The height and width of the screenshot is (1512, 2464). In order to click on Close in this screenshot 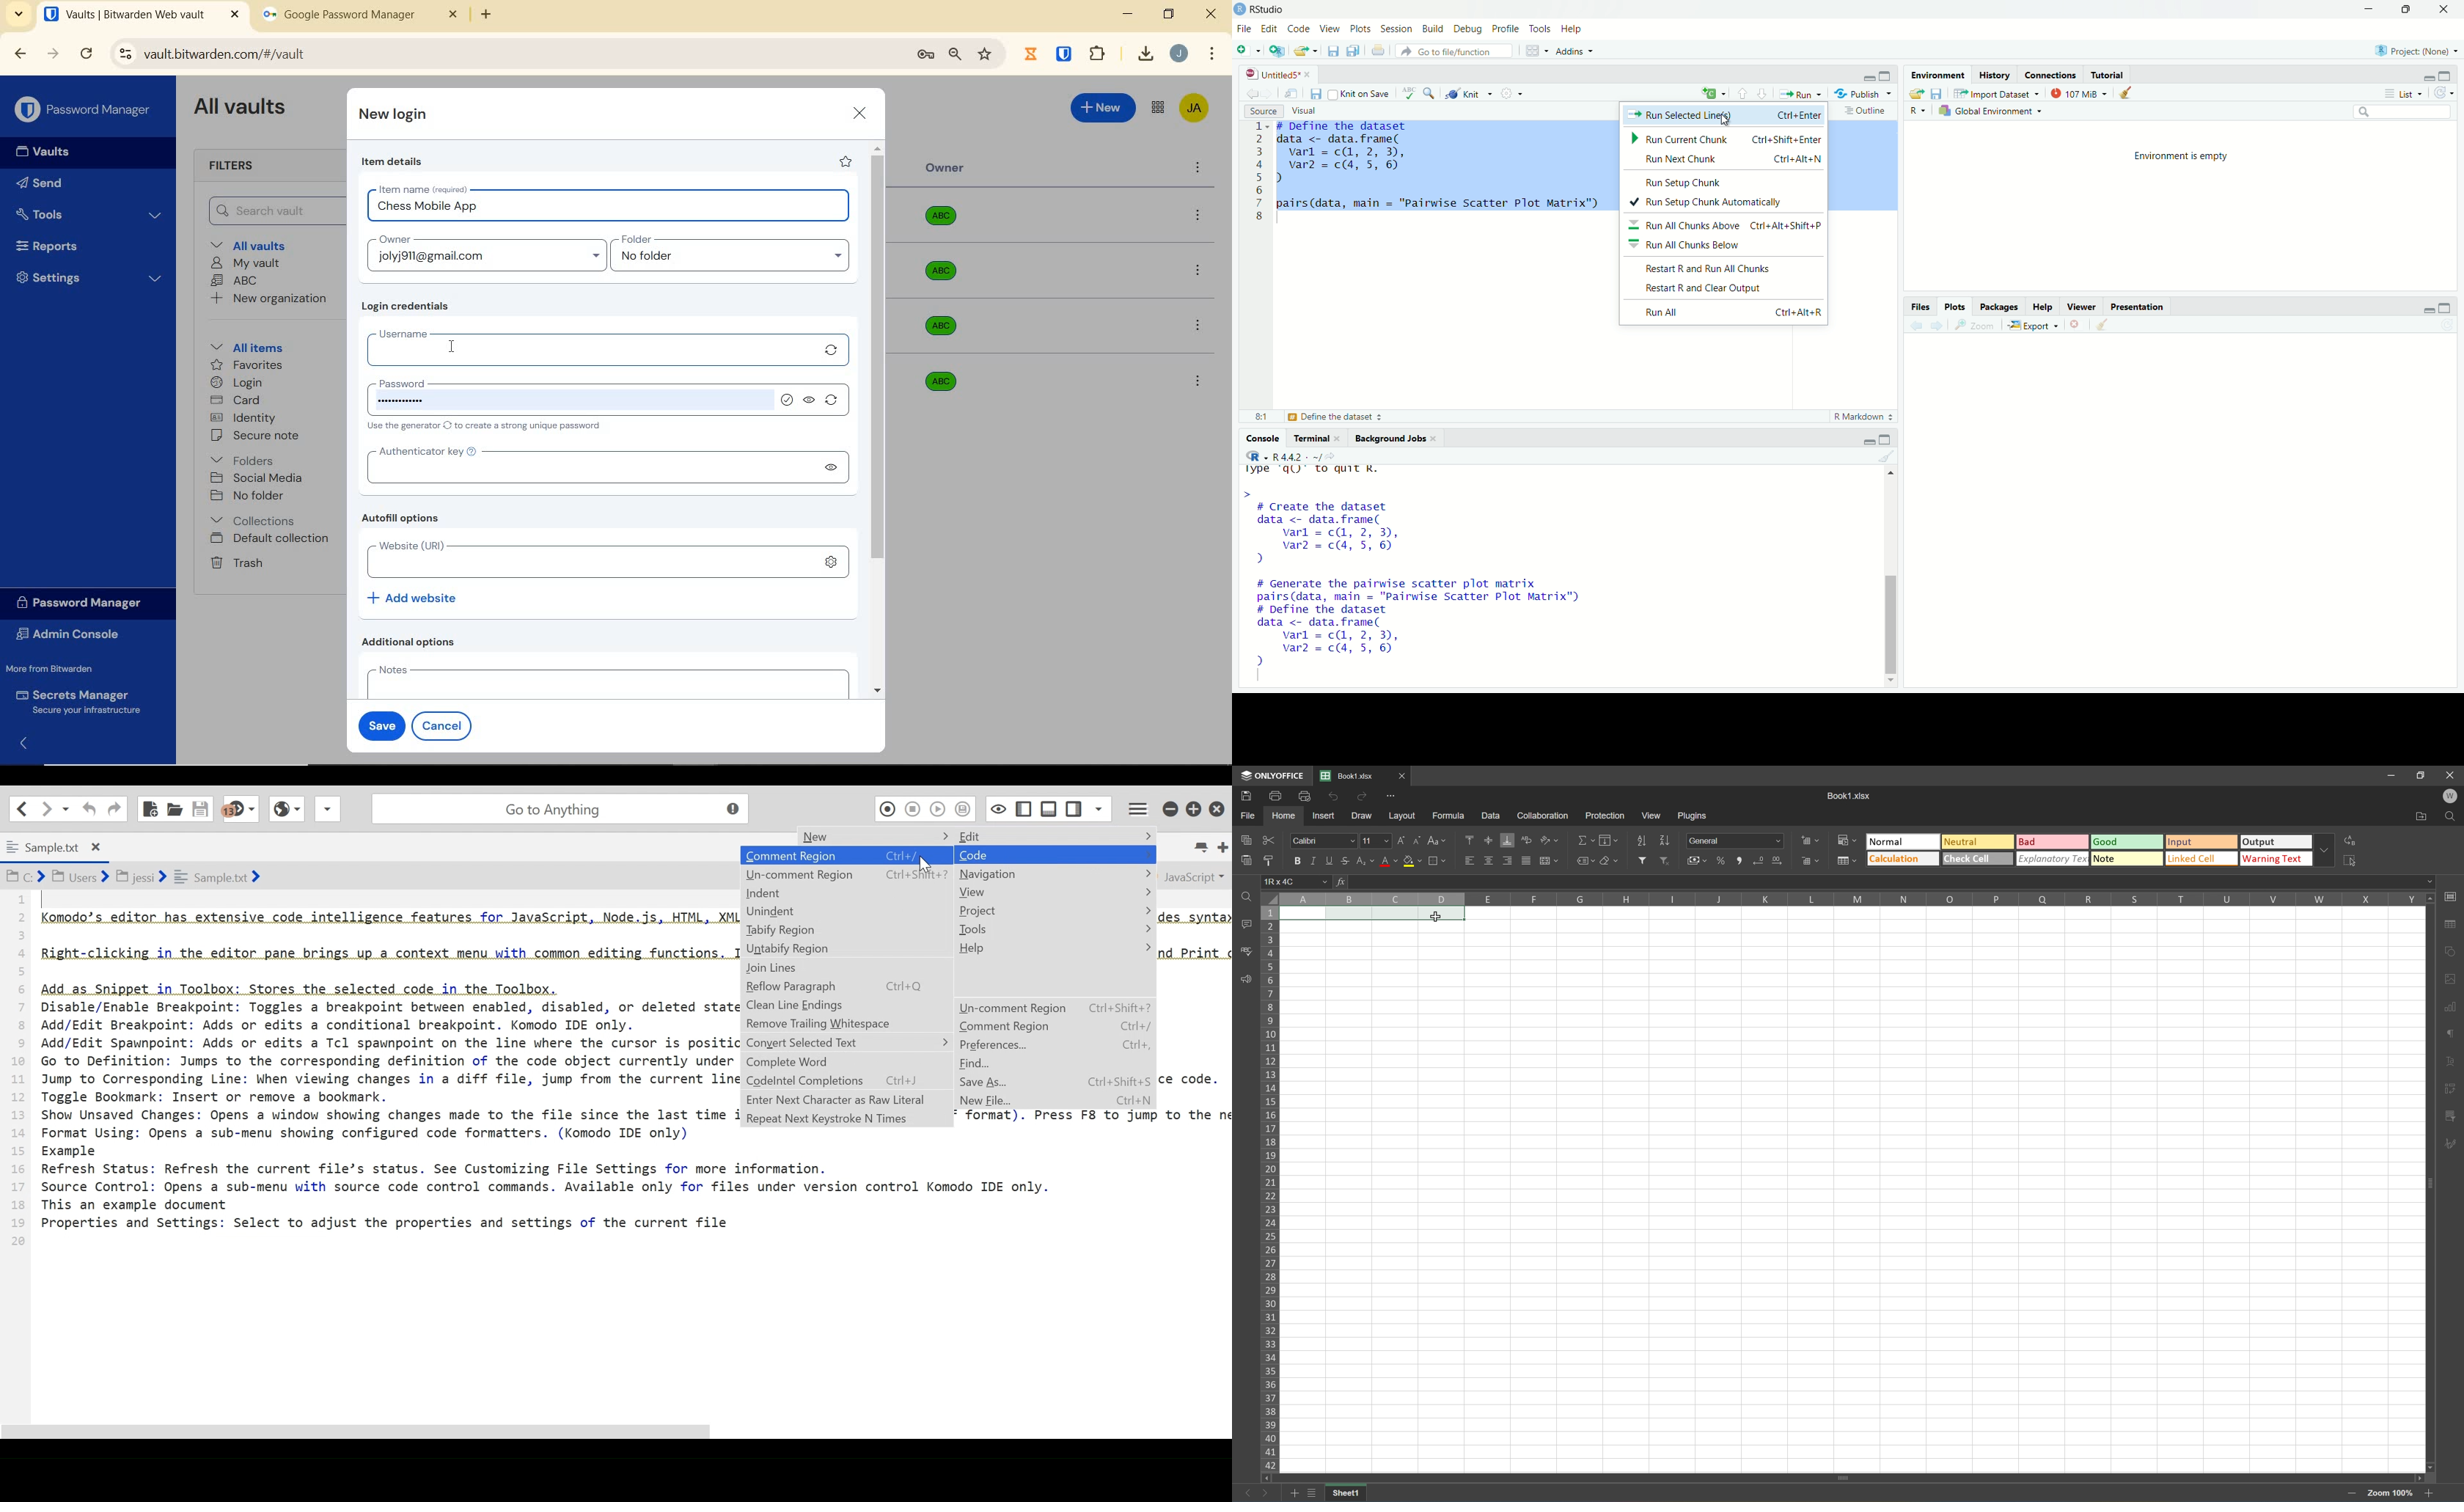, I will do `click(2450, 775)`.